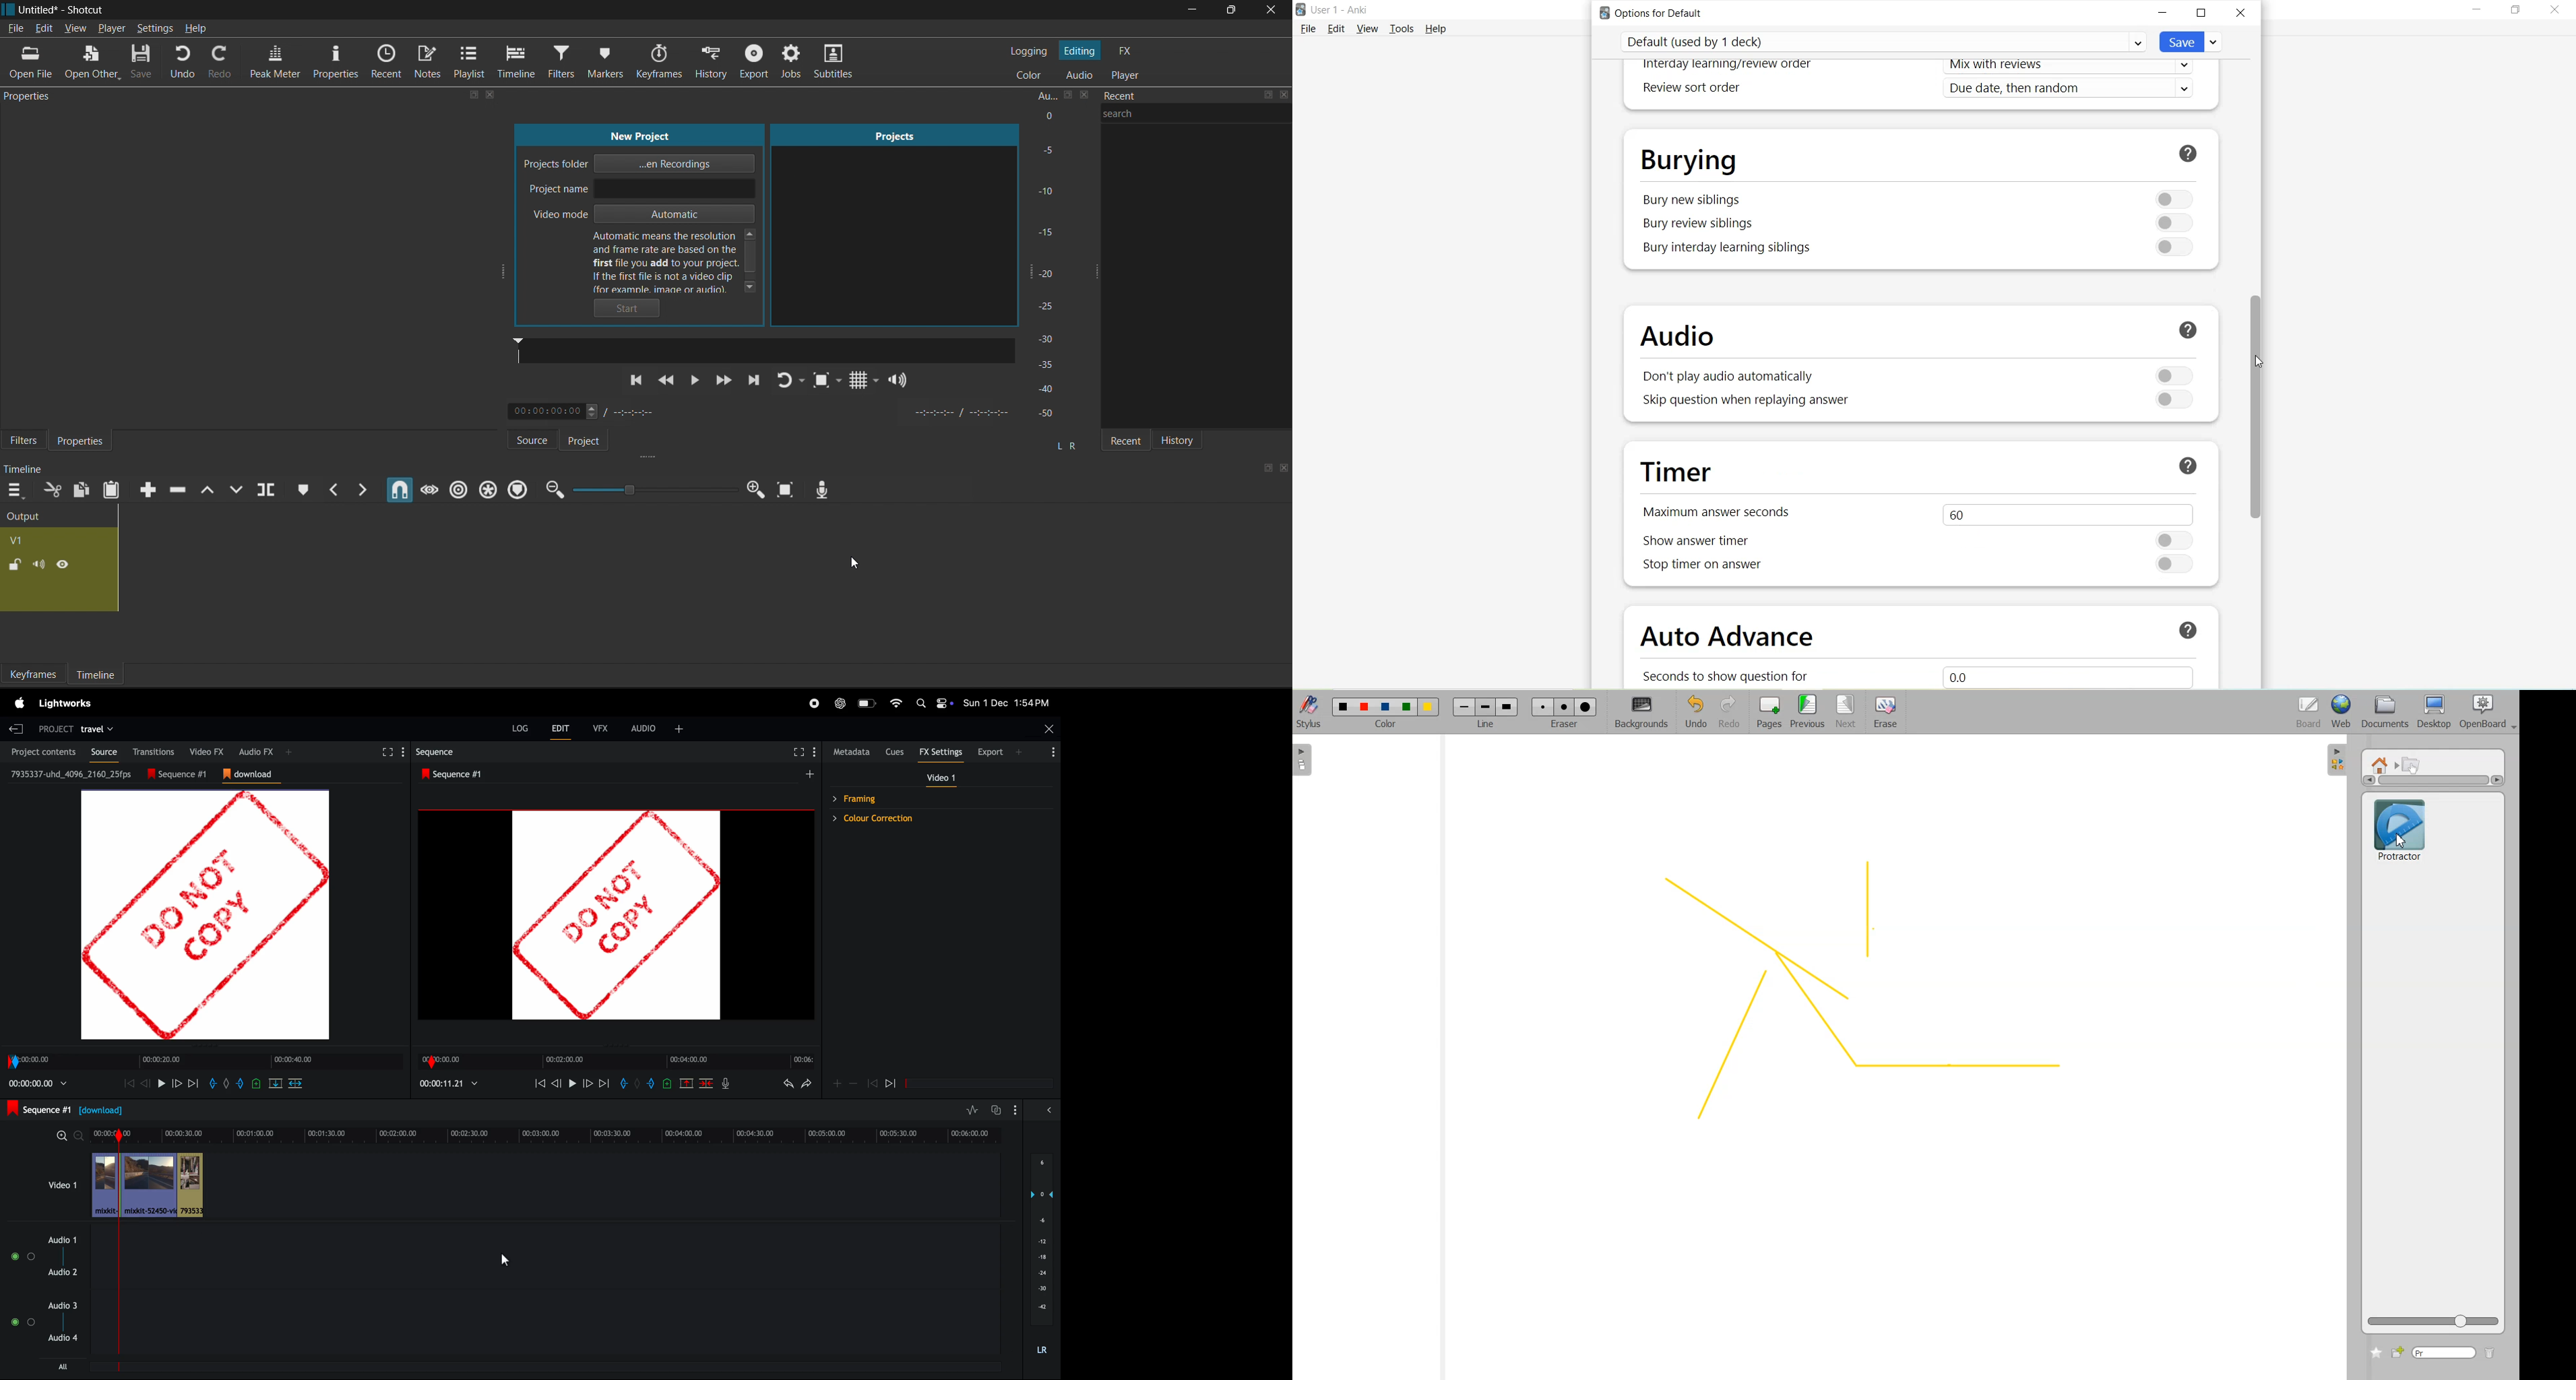 The image size is (2576, 1400). Describe the element at coordinates (2190, 152) in the screenshot. I see `What's this?` at that location.